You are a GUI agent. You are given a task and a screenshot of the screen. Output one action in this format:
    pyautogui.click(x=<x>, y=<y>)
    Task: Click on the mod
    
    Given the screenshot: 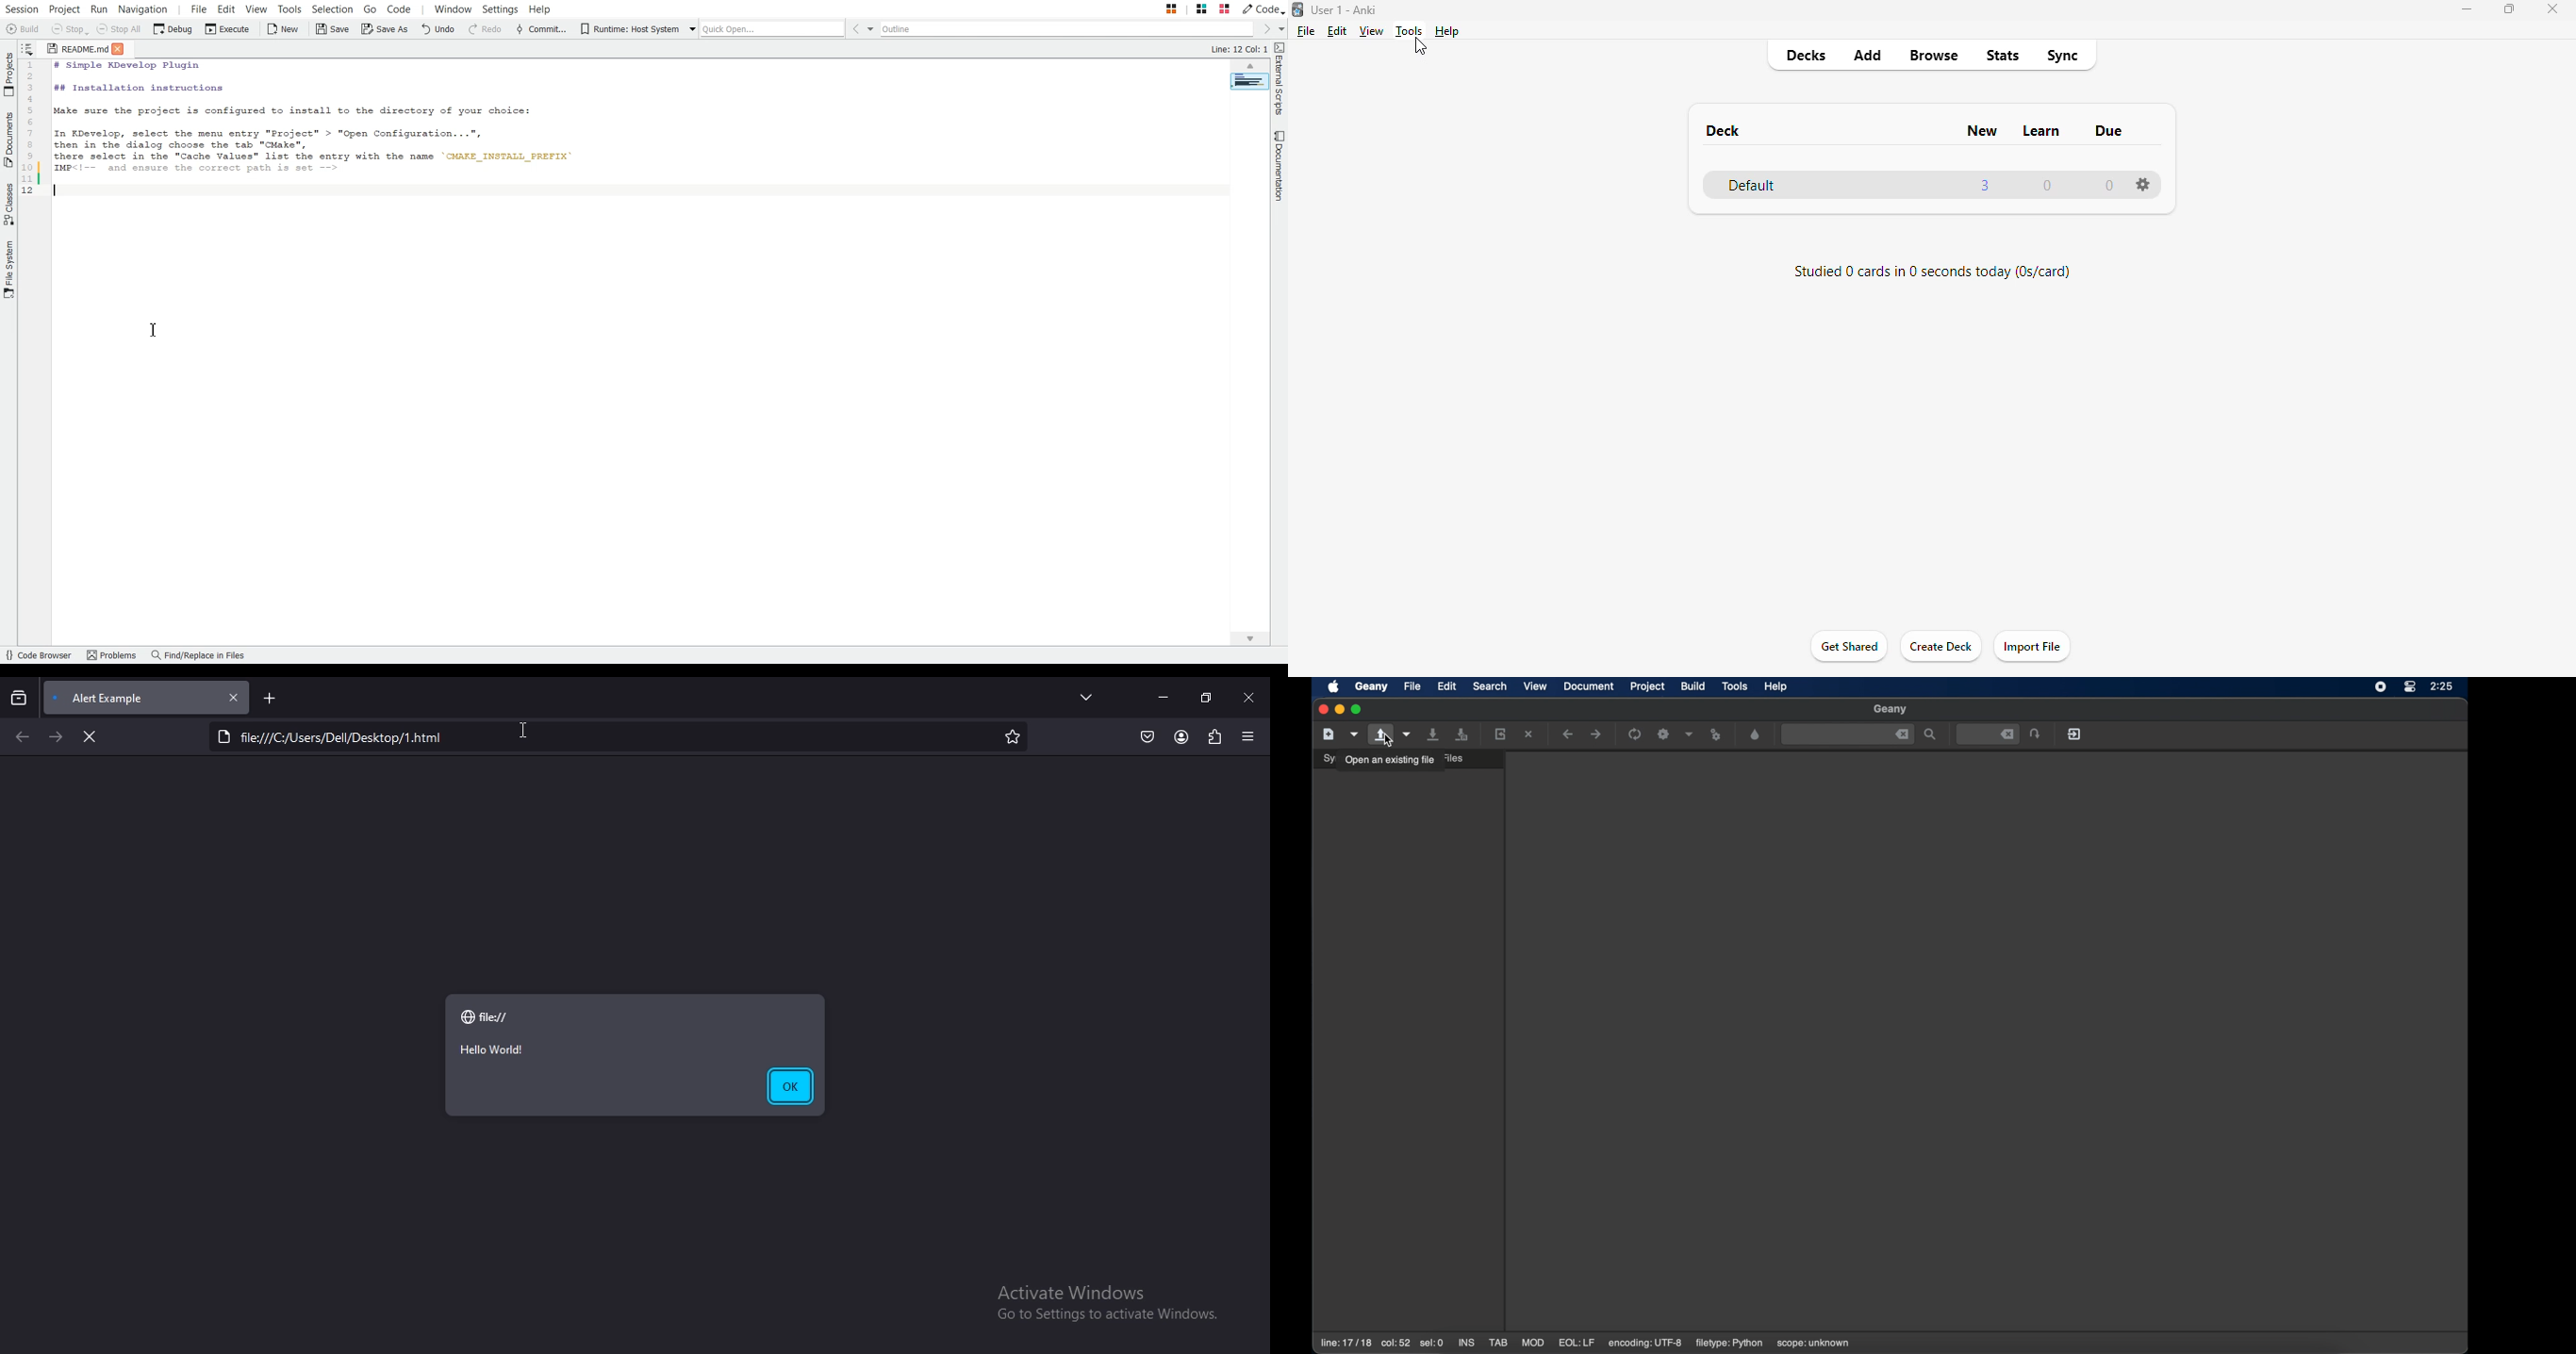 What is the action you would take?
    pyautogui.click(x=1534, y=1343)
    